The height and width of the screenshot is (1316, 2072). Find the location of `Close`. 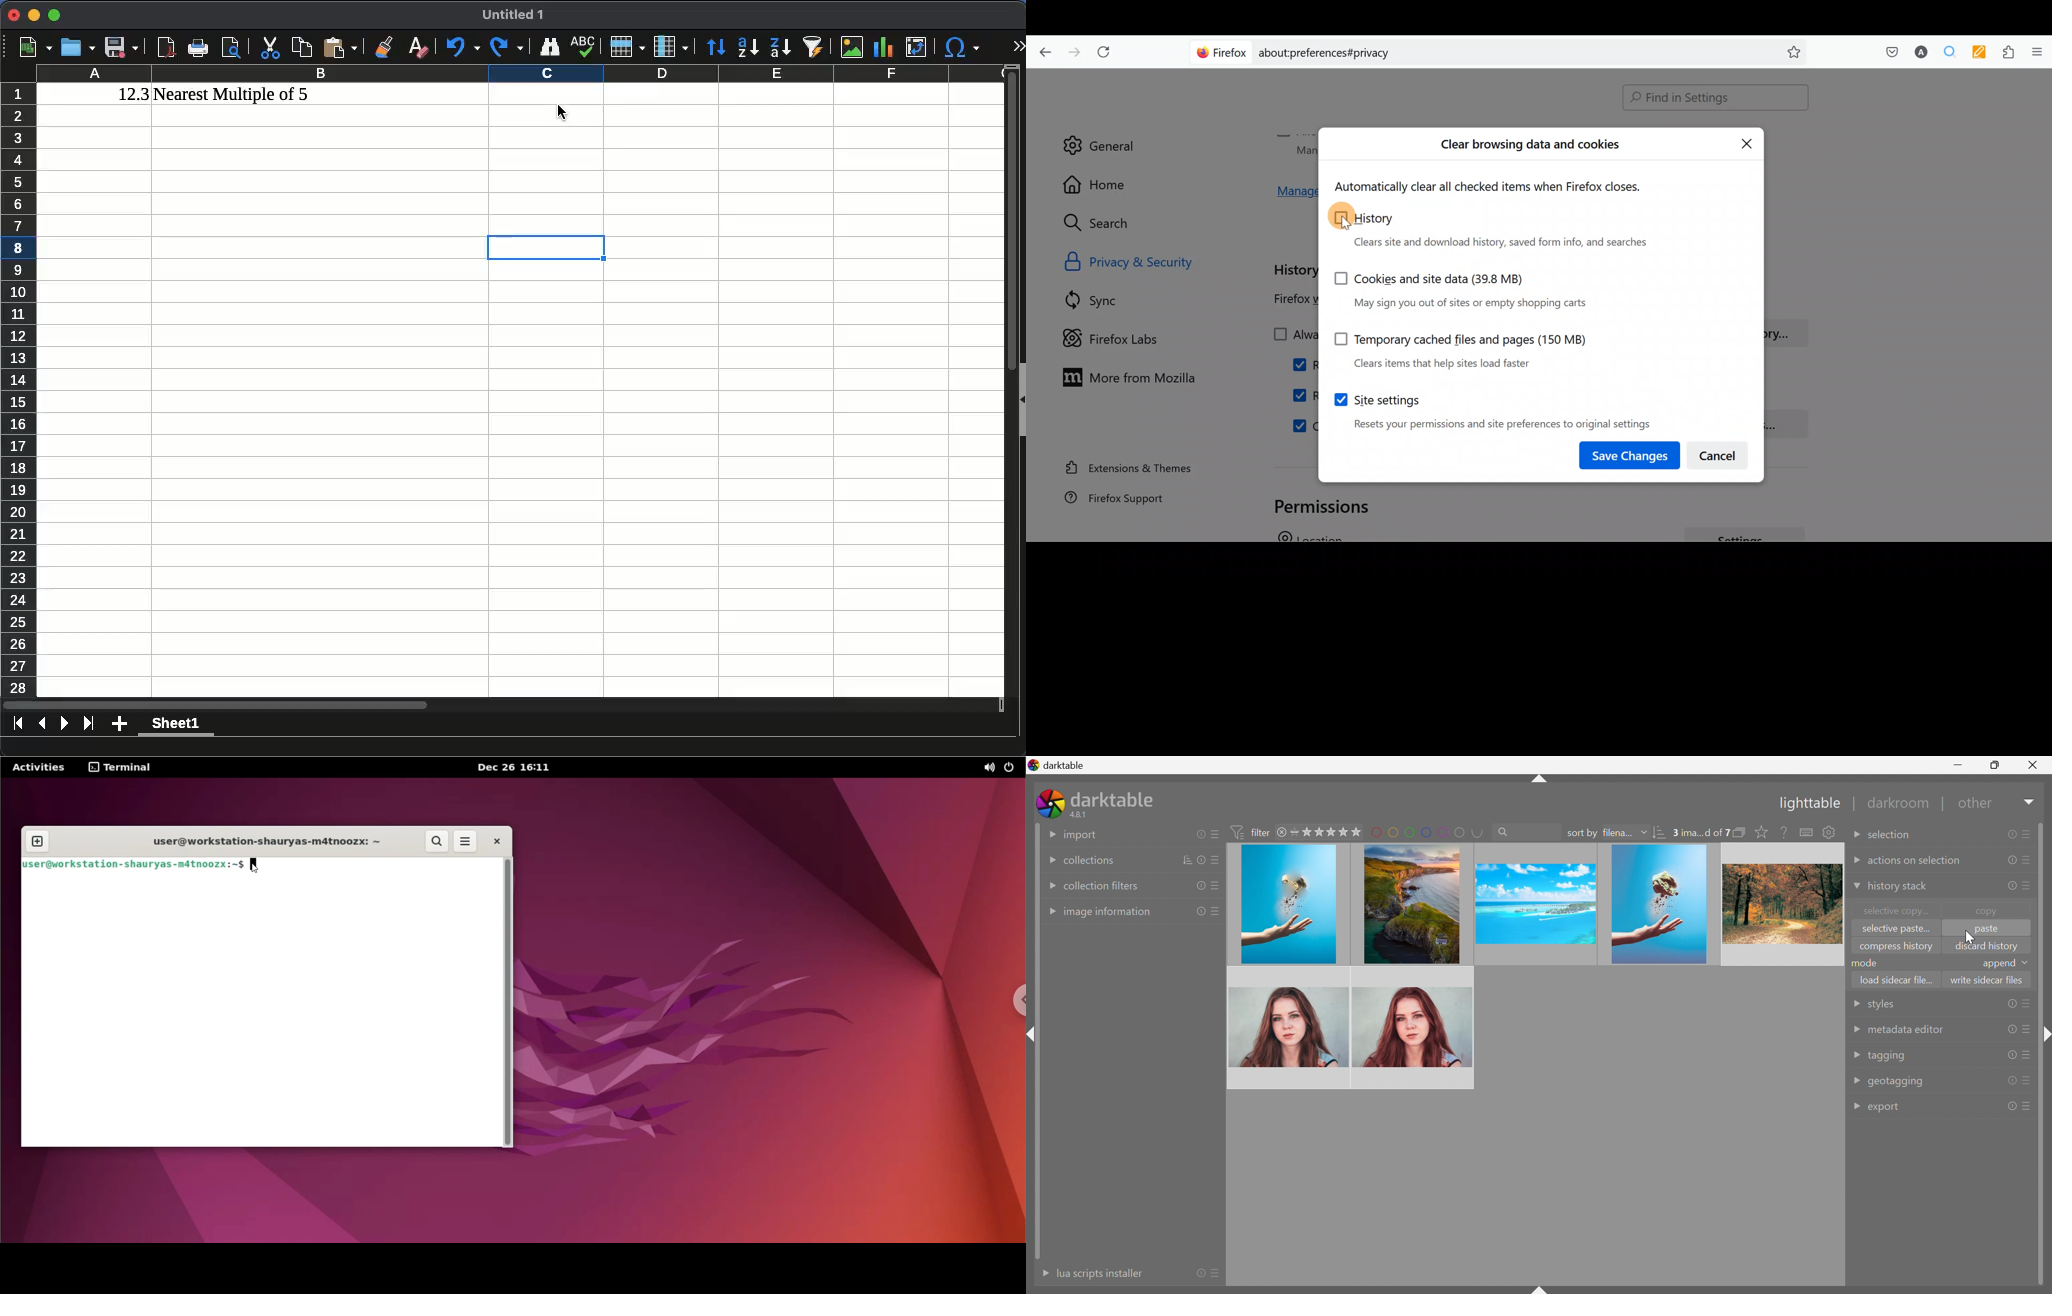

Close is located at coordinates (2033, 767).